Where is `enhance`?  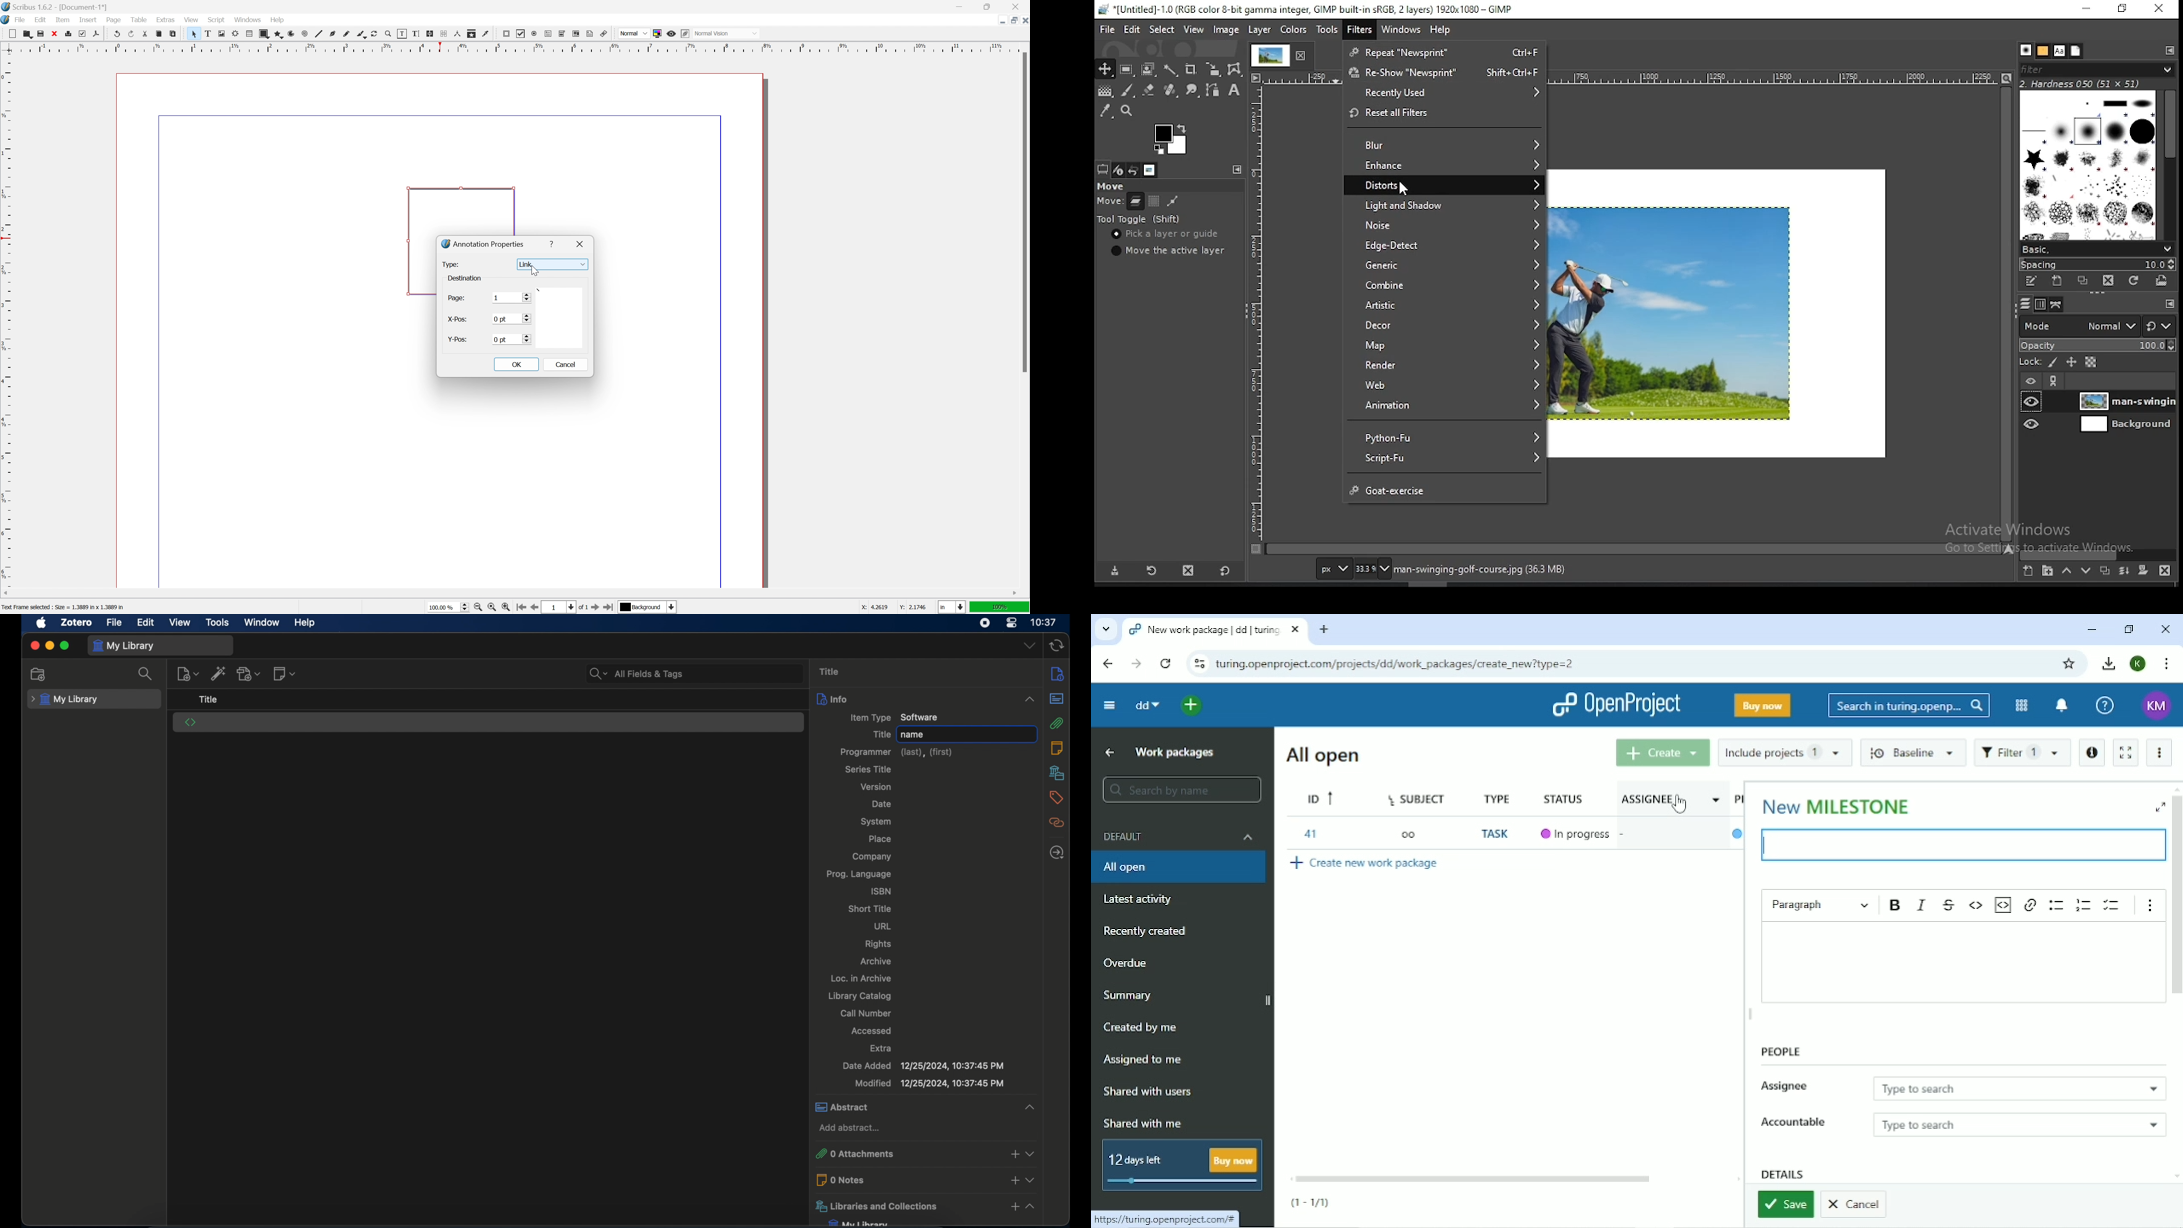 enhance is located at coordinates (1444, 164).